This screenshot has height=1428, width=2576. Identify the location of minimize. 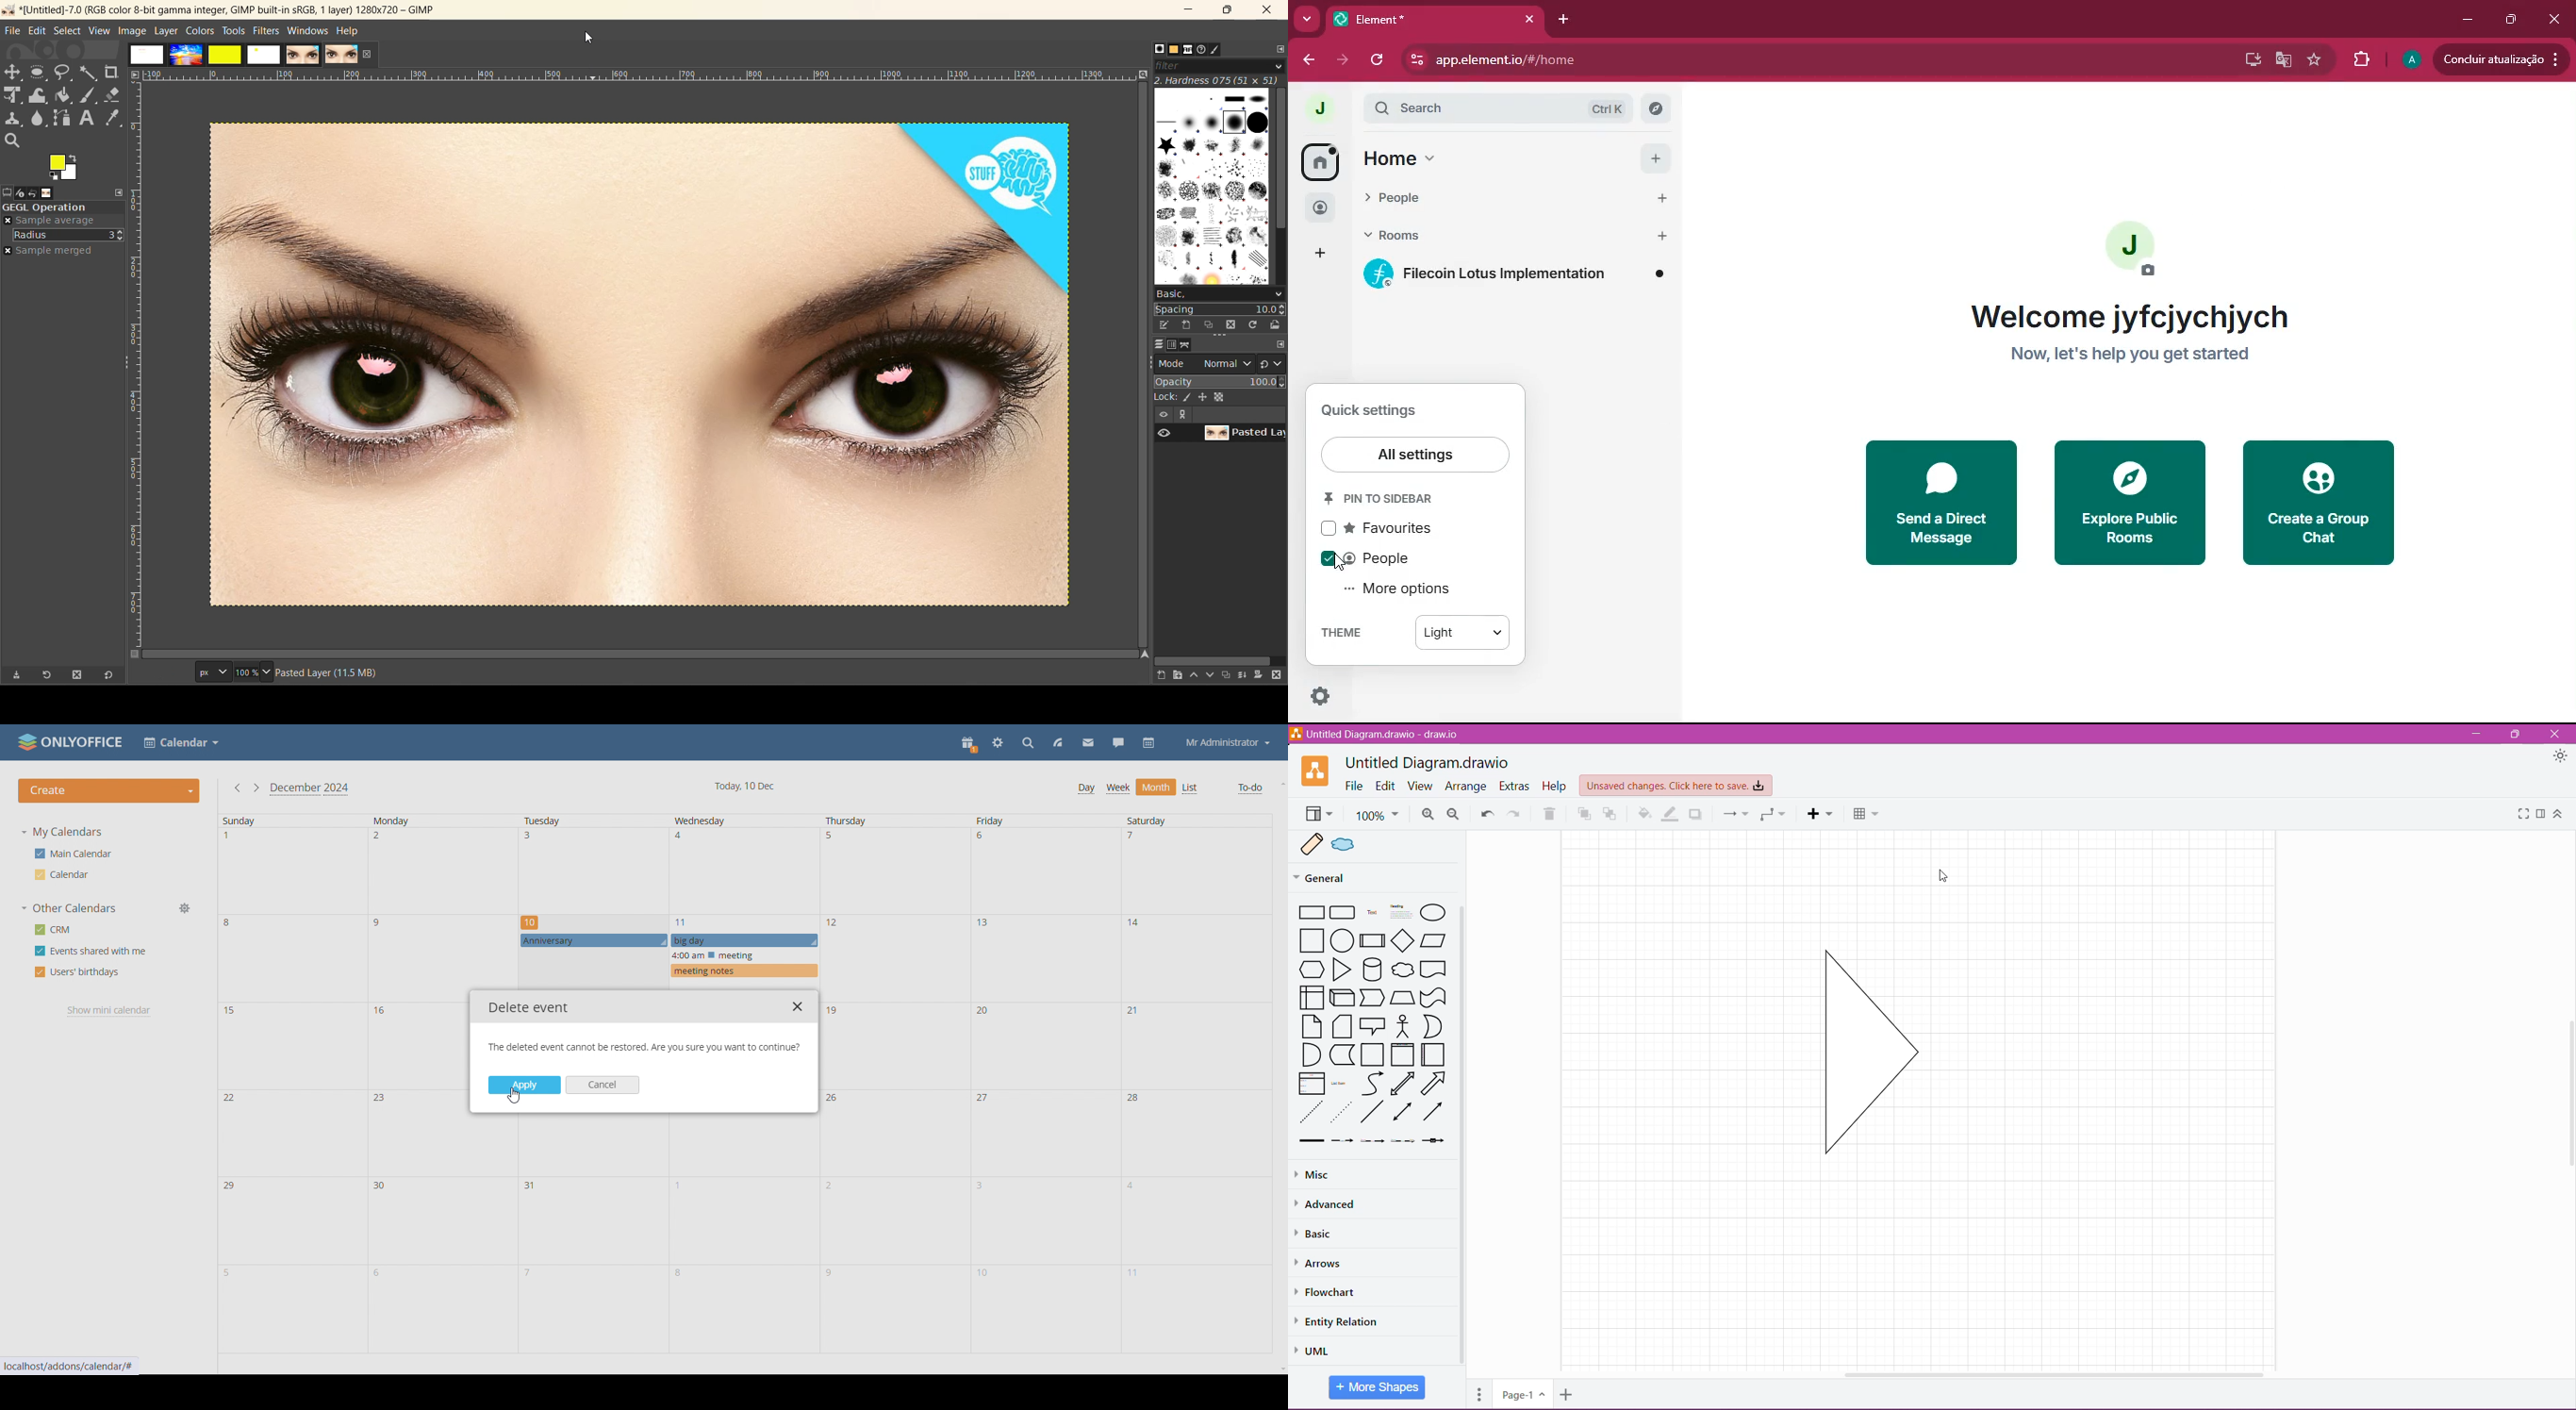
(1185, 11).